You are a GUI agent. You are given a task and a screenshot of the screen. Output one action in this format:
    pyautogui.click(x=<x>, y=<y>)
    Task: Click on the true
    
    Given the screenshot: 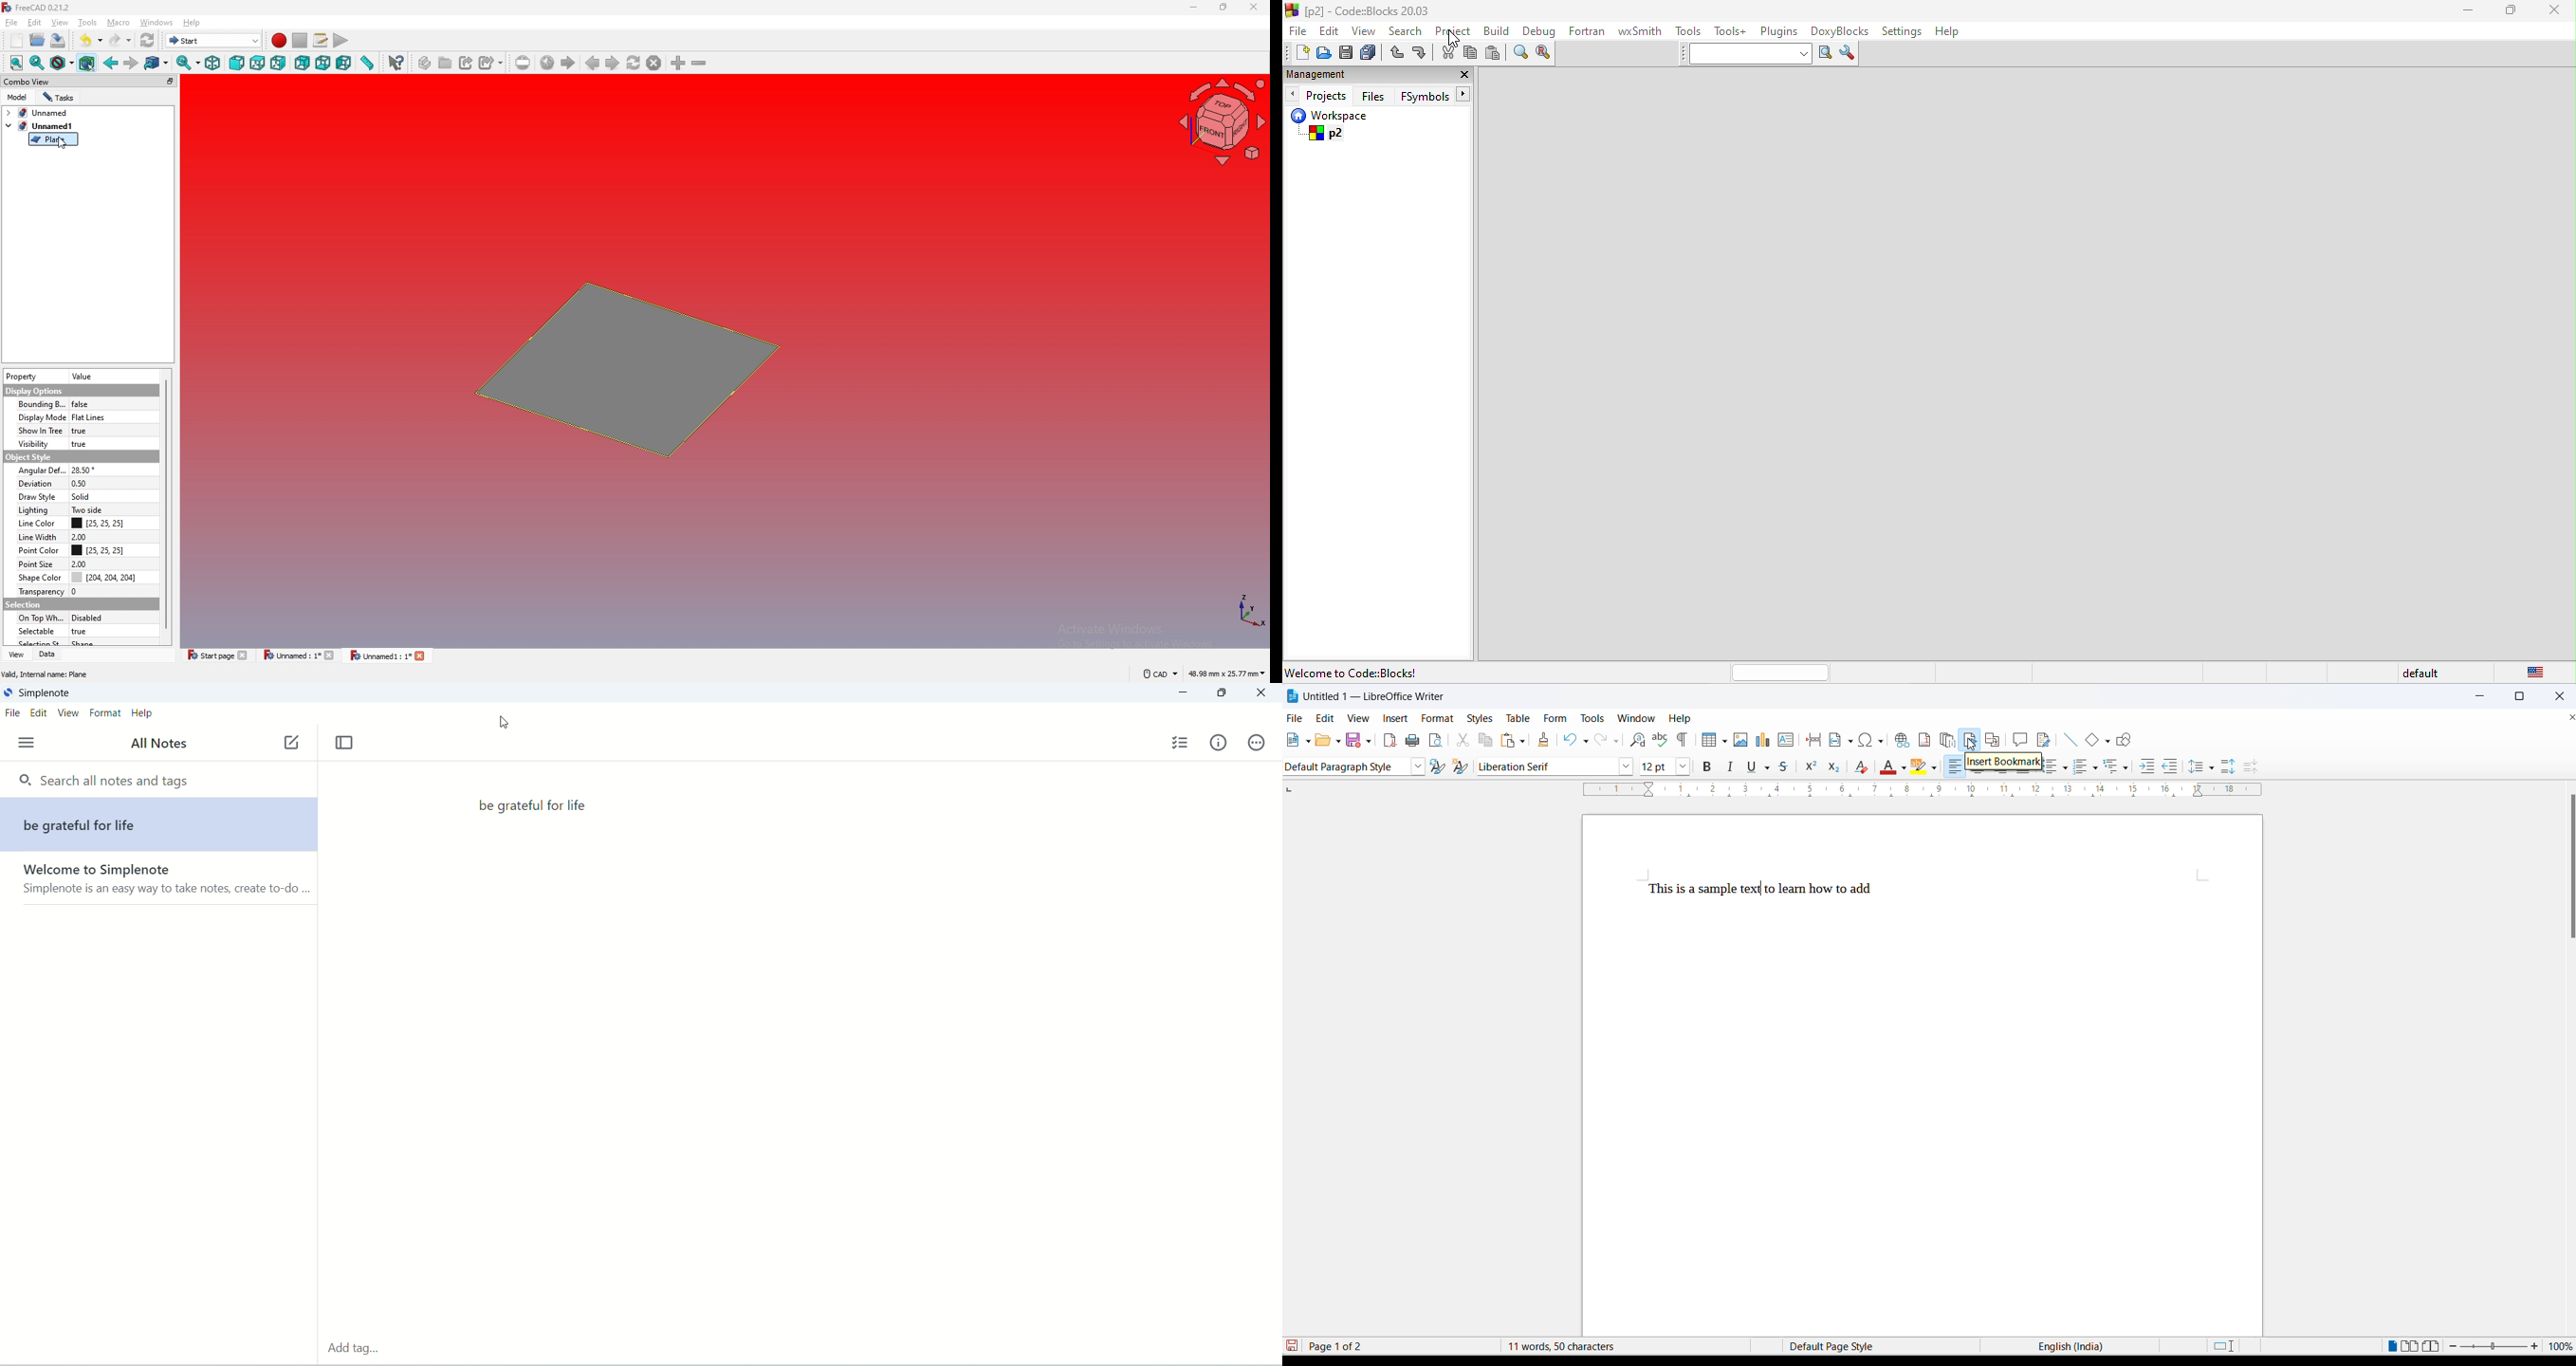 What is the action you would take?
    pyautogui.click(x=87, y=631)
    